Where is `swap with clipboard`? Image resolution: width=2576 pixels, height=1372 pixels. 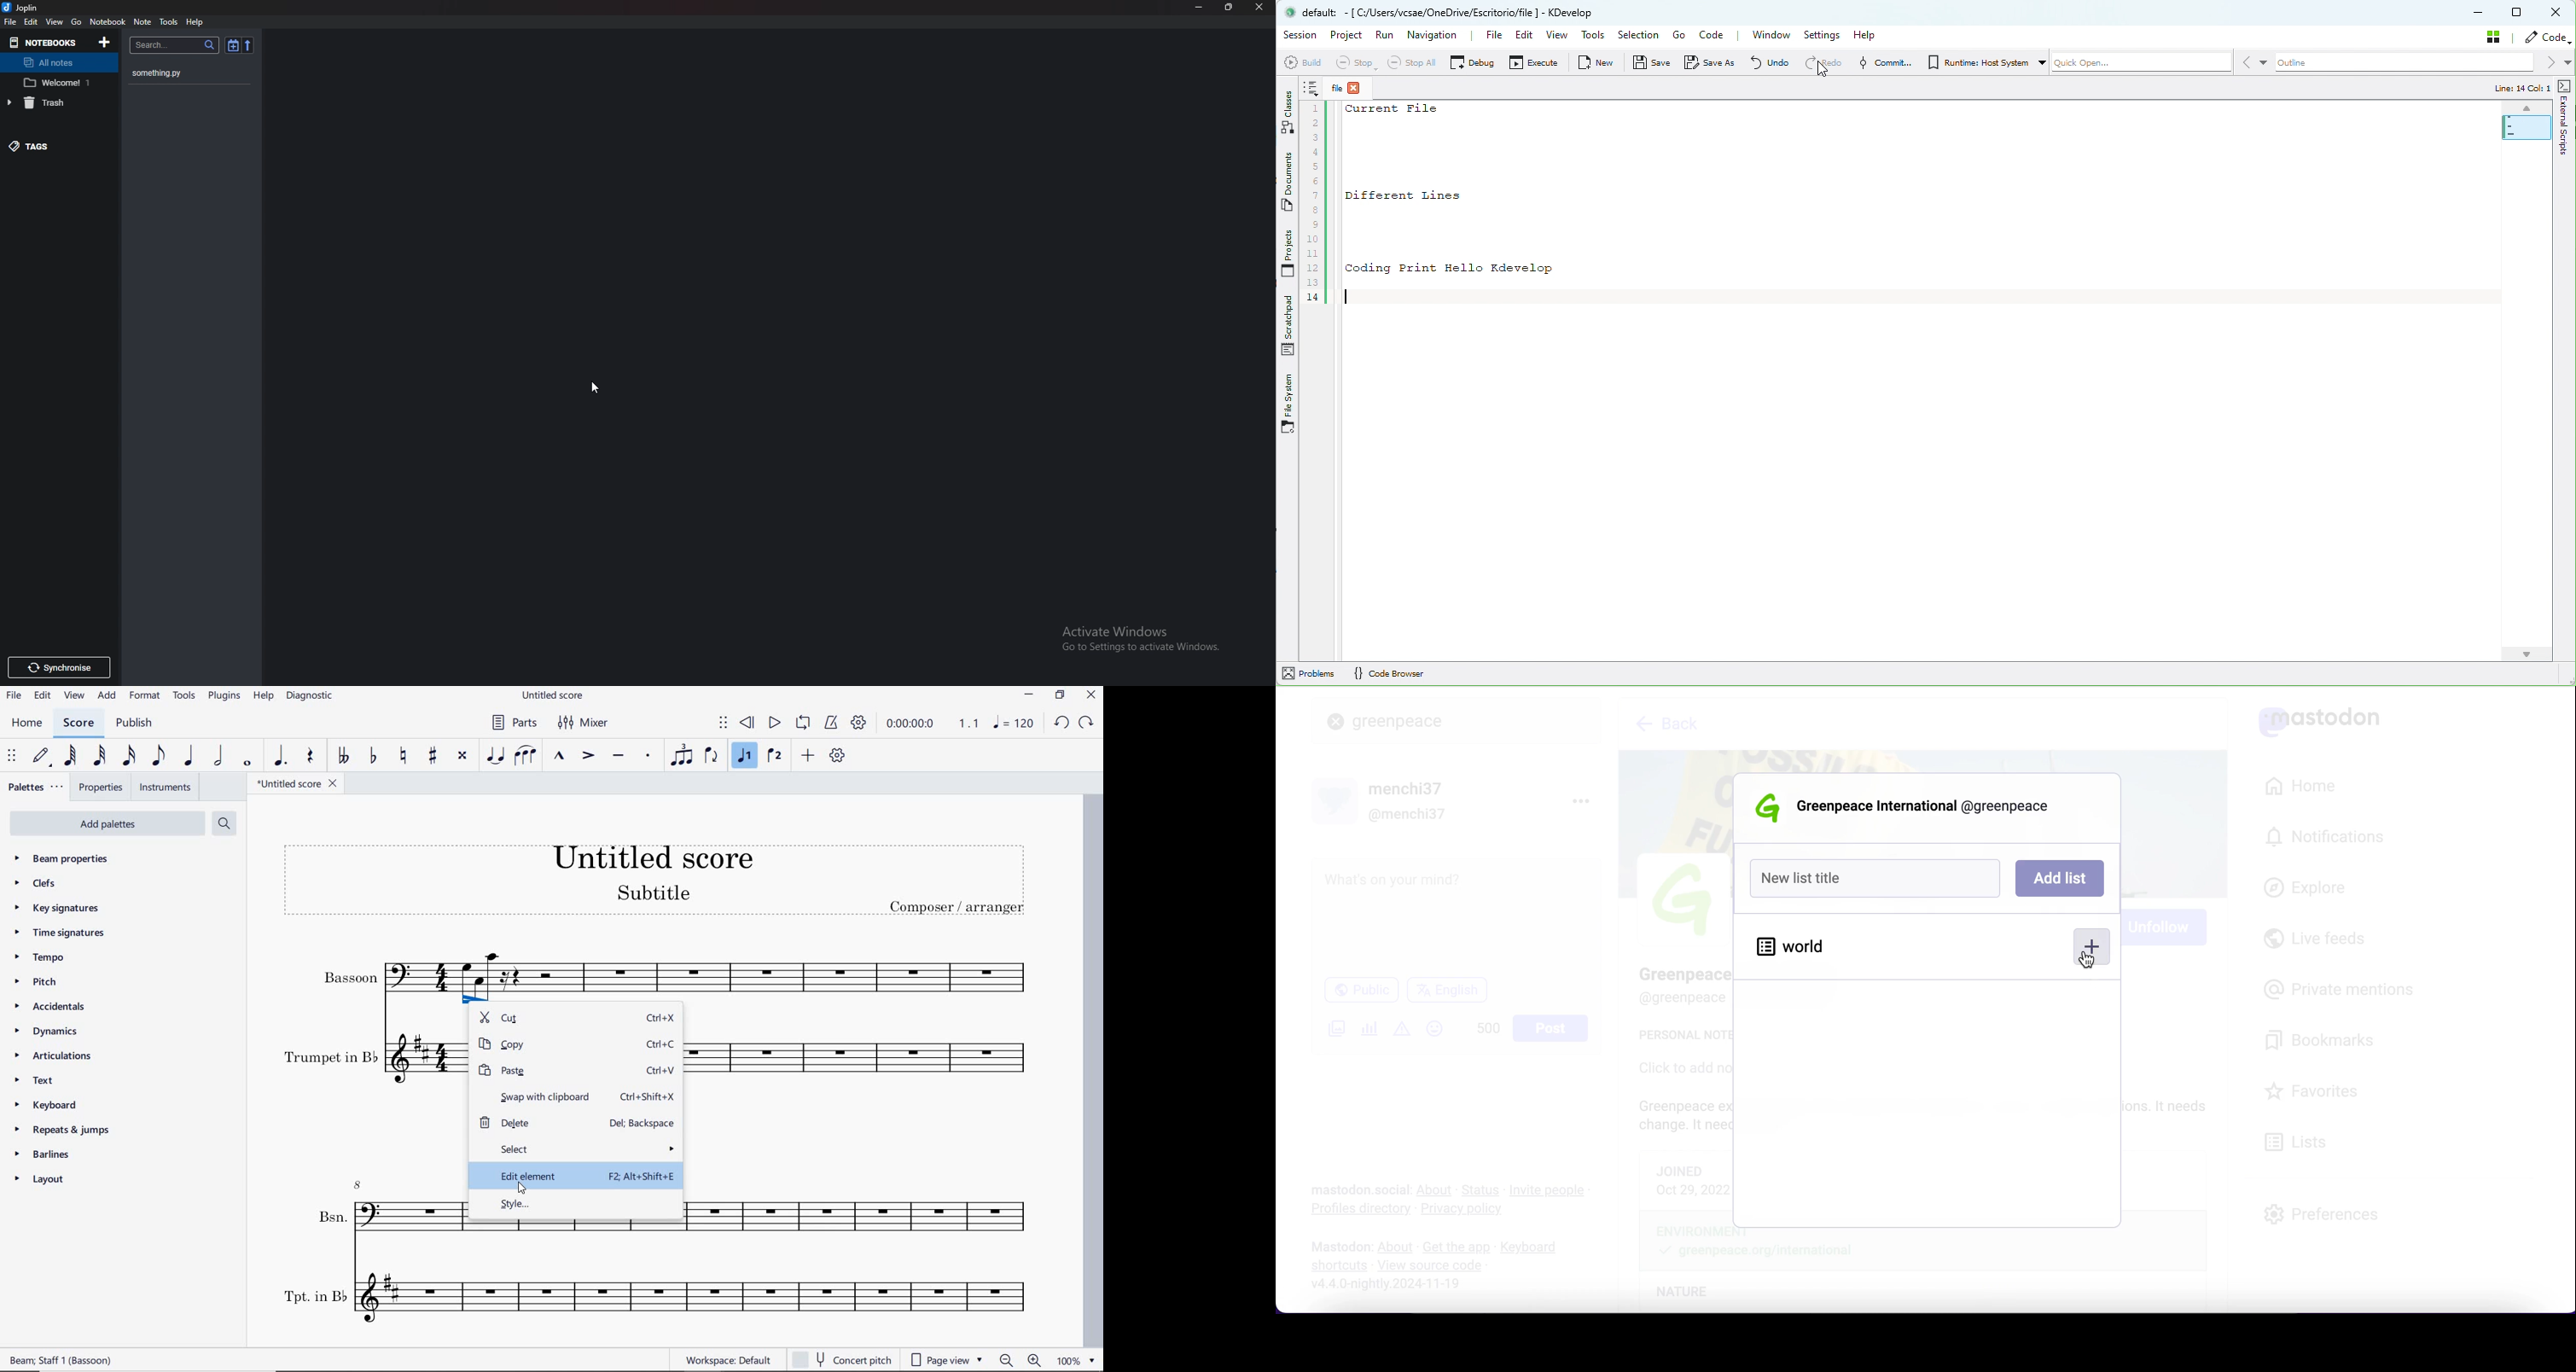
swap with clipboard is located at coordinates (587, 1095).